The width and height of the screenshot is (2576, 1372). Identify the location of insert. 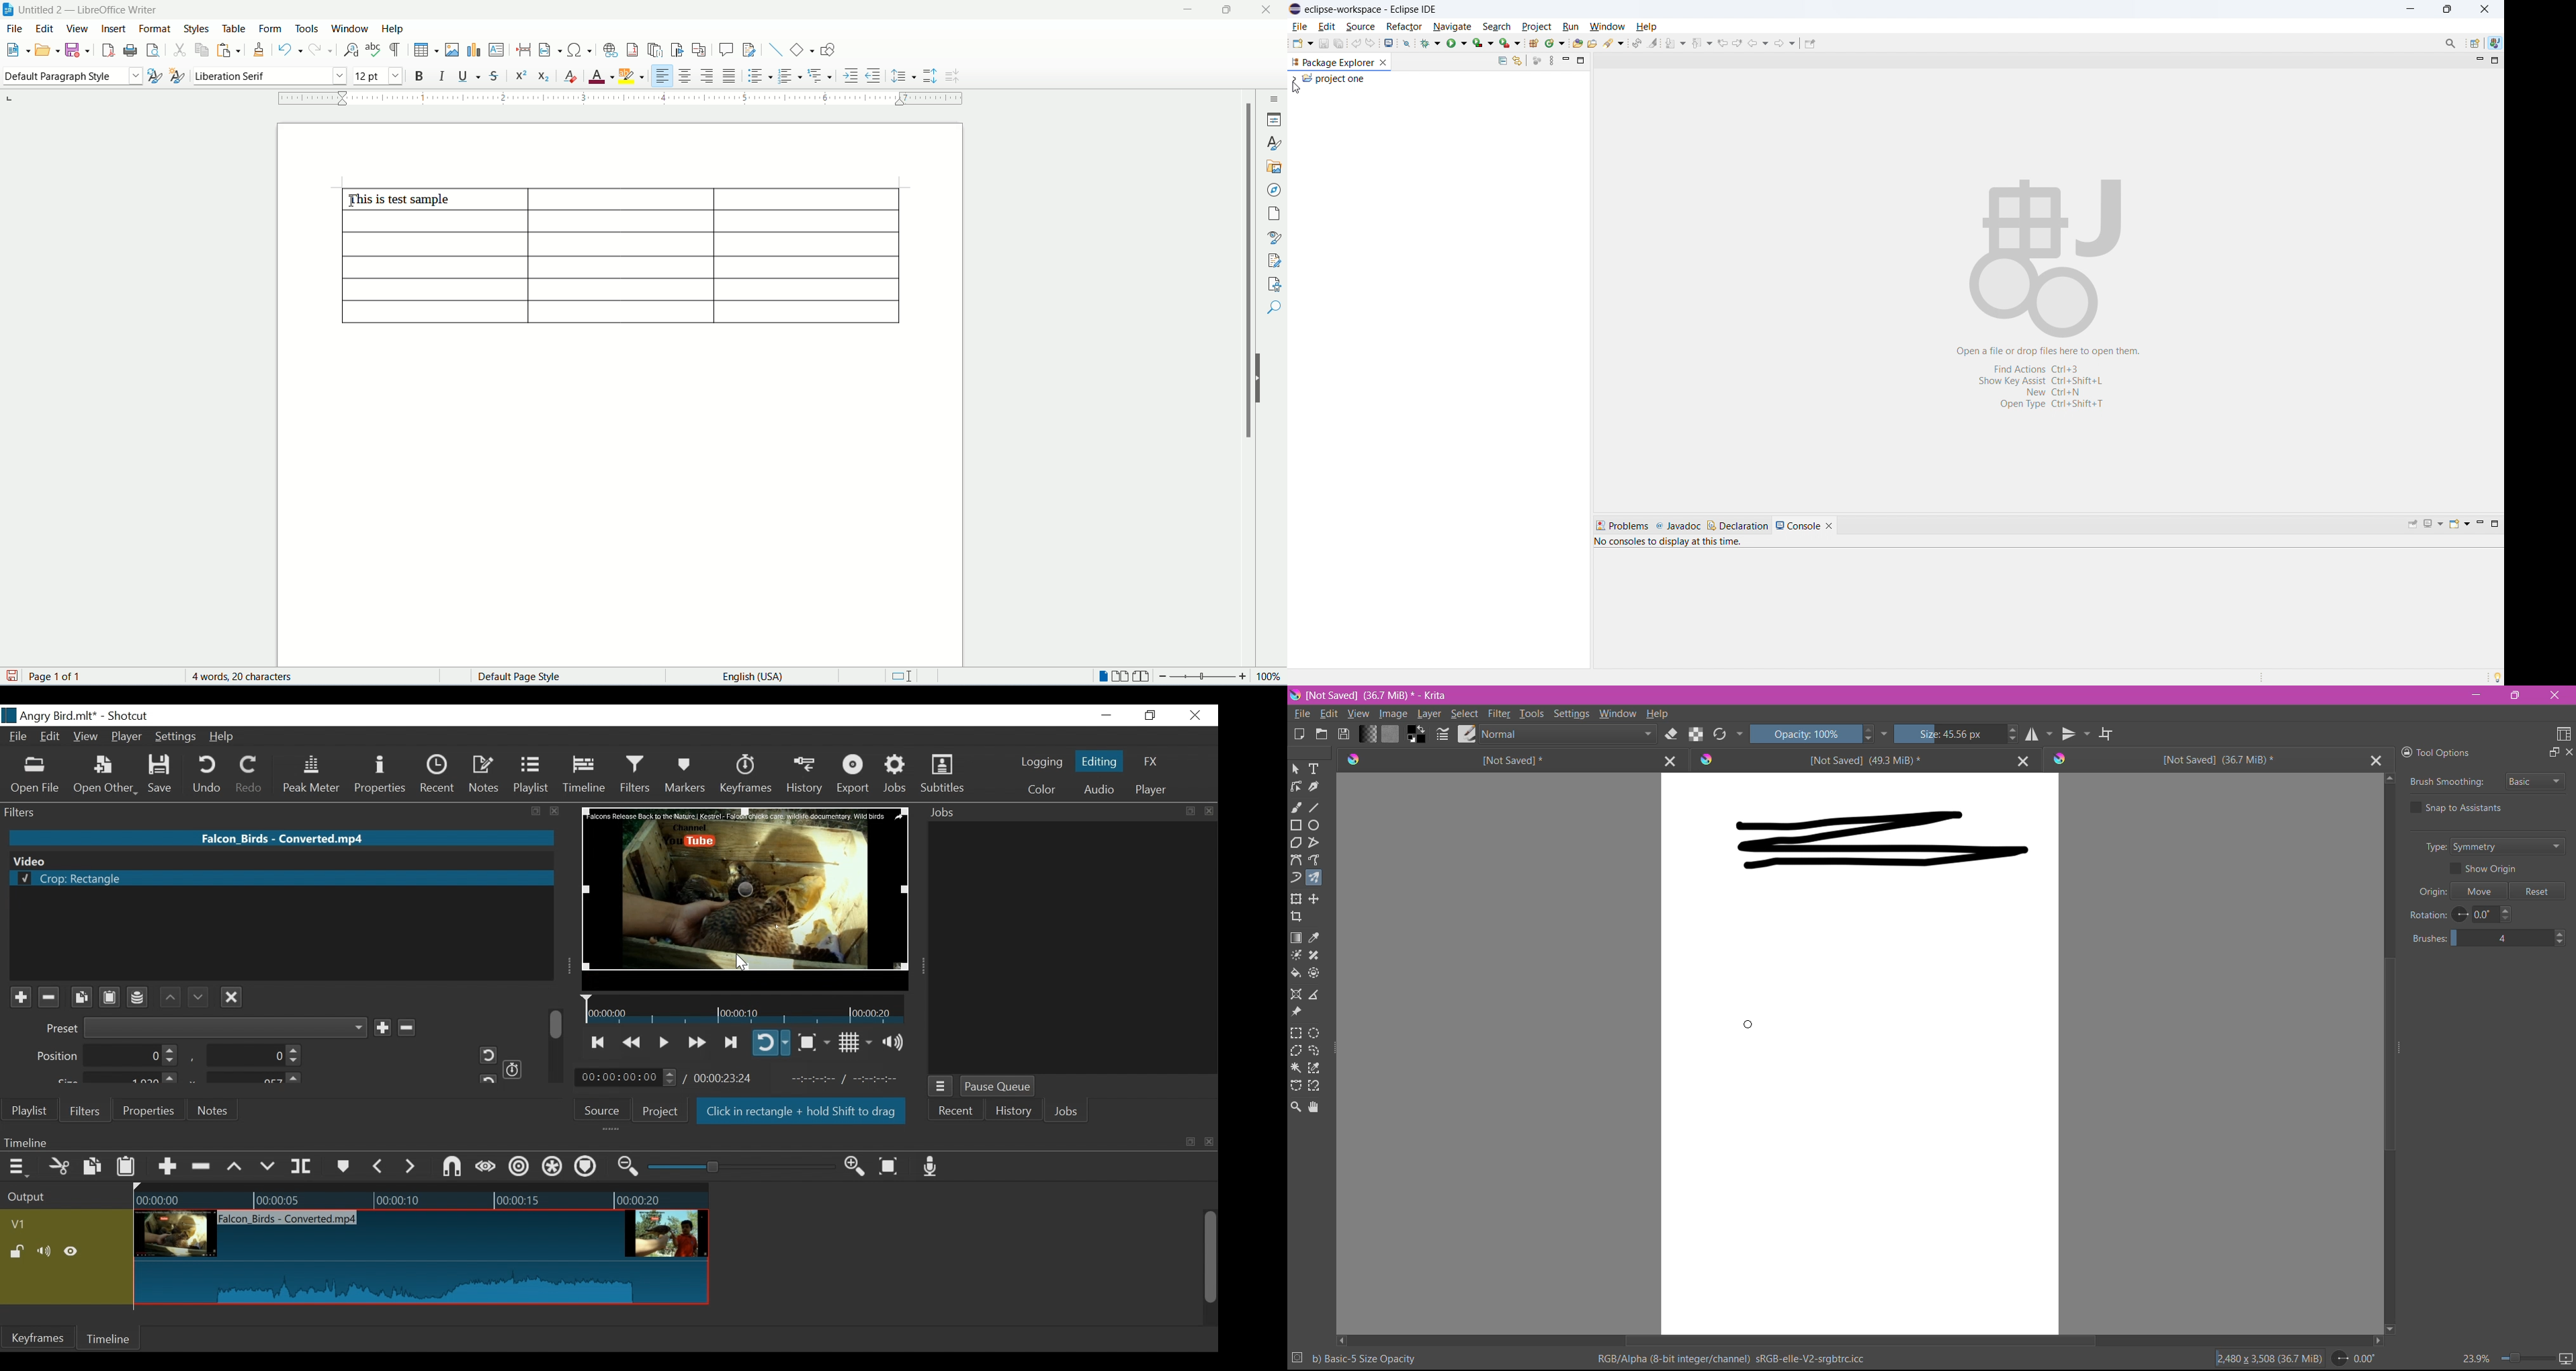
(114, 29).